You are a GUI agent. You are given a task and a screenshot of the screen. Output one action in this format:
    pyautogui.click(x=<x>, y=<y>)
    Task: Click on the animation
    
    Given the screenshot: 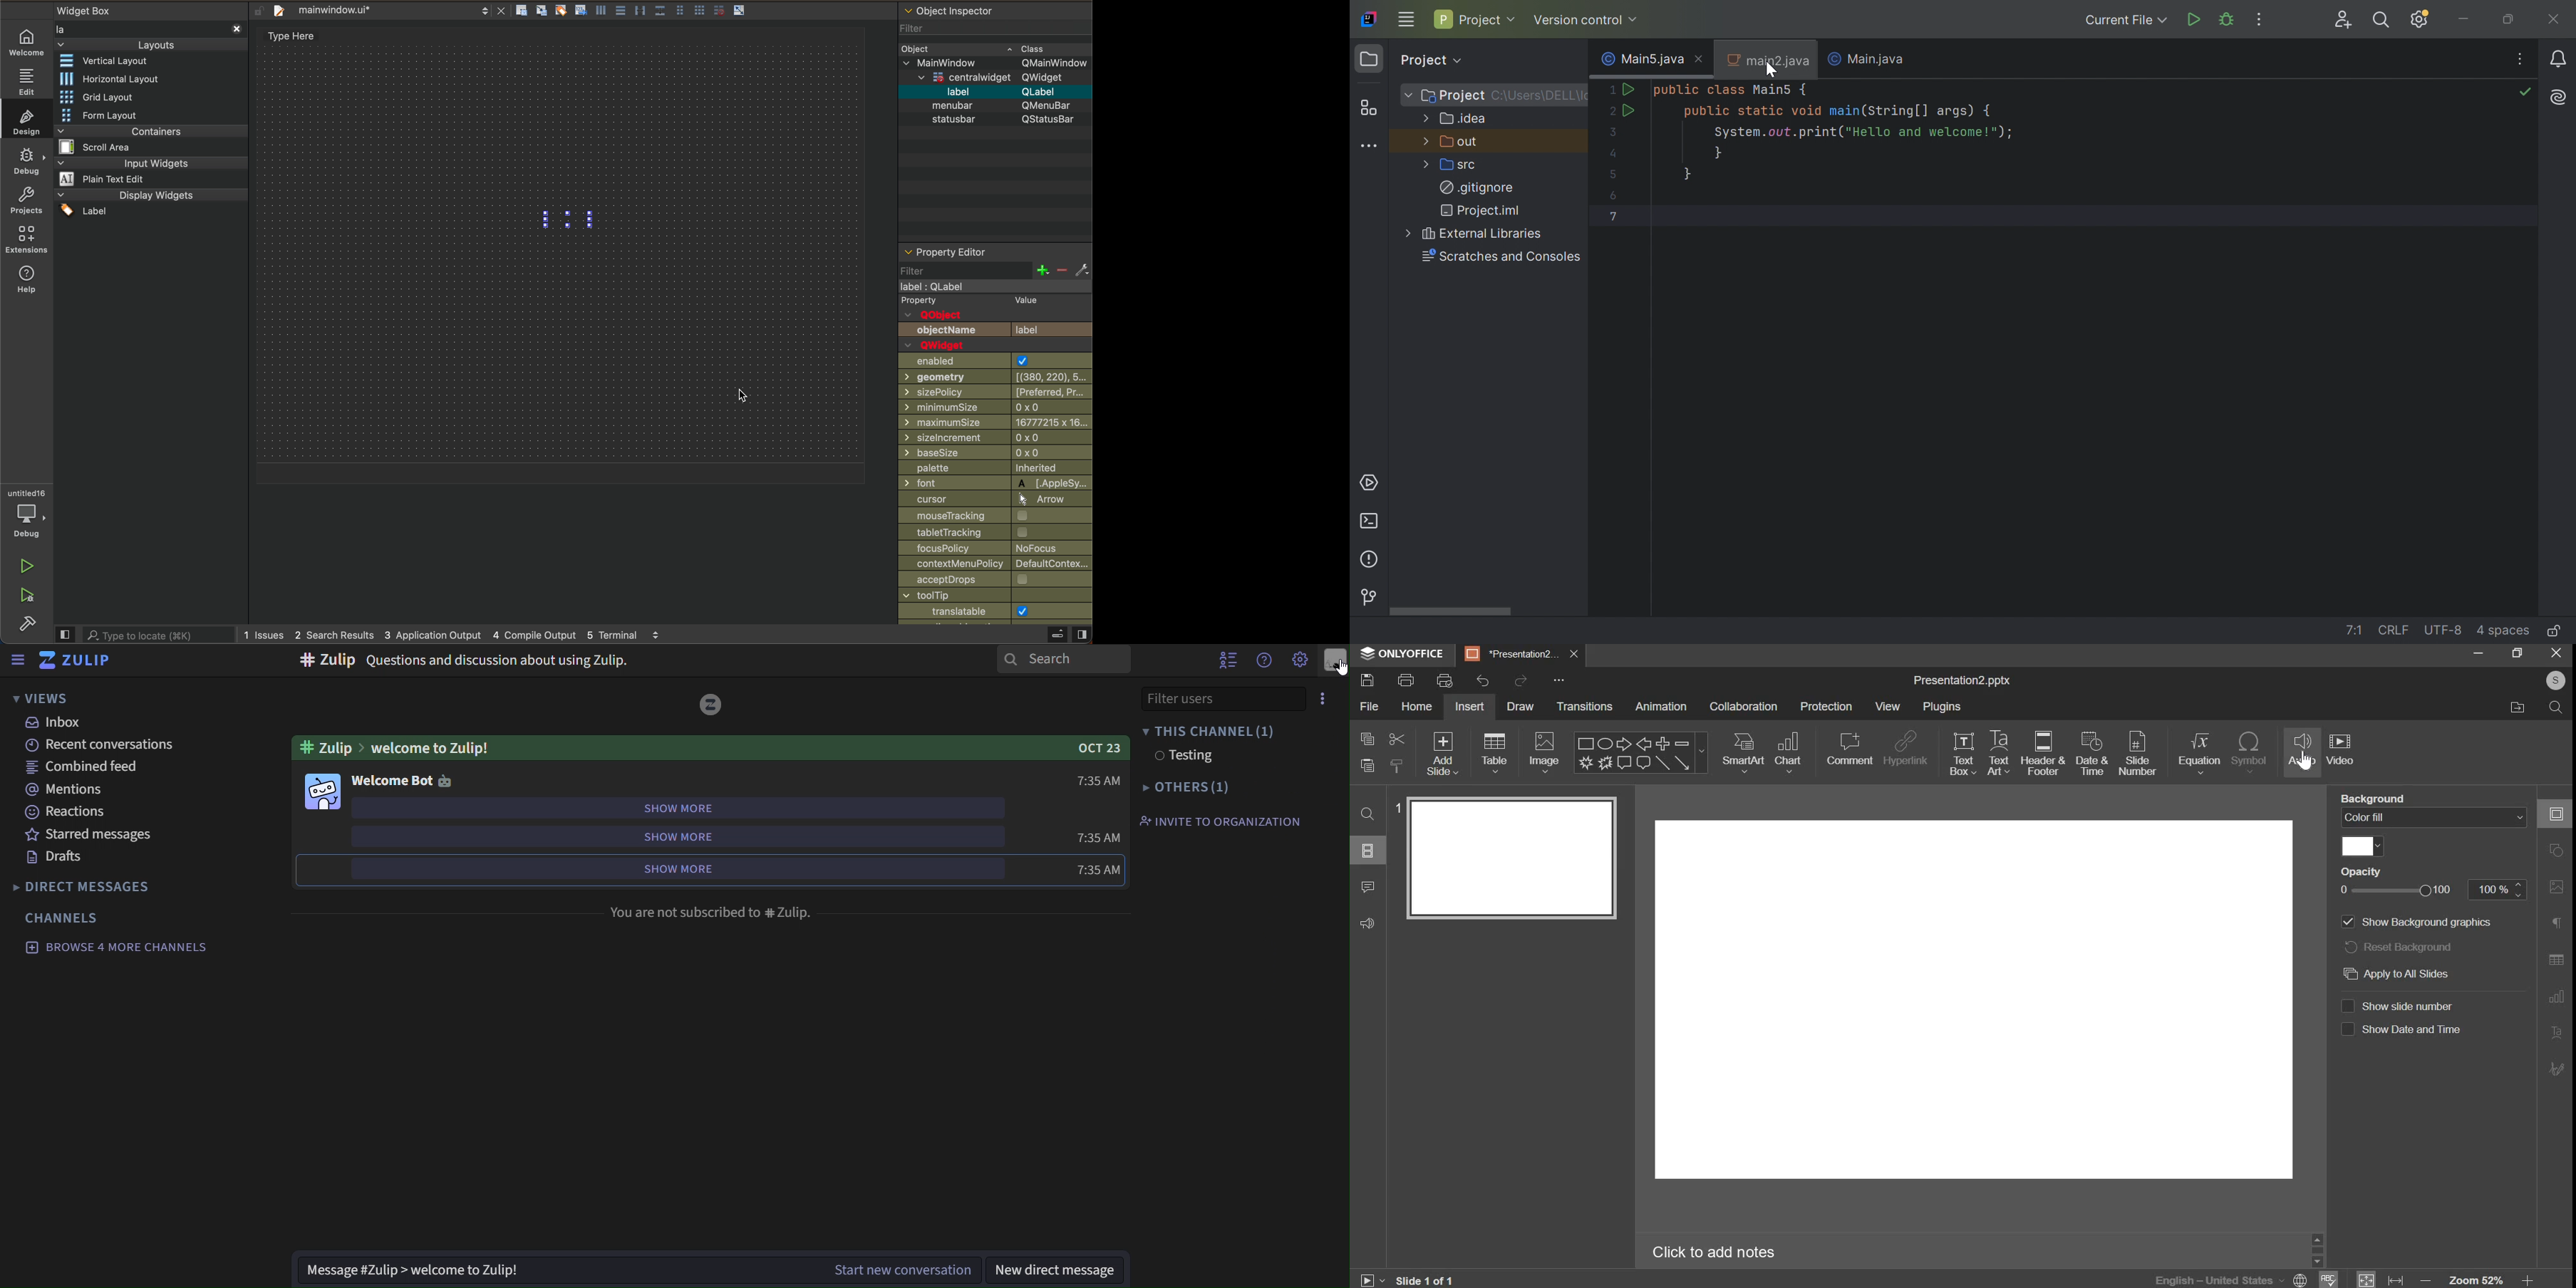 What is the action you would take?
    pyautogui.click(x=1661, y=707)
    